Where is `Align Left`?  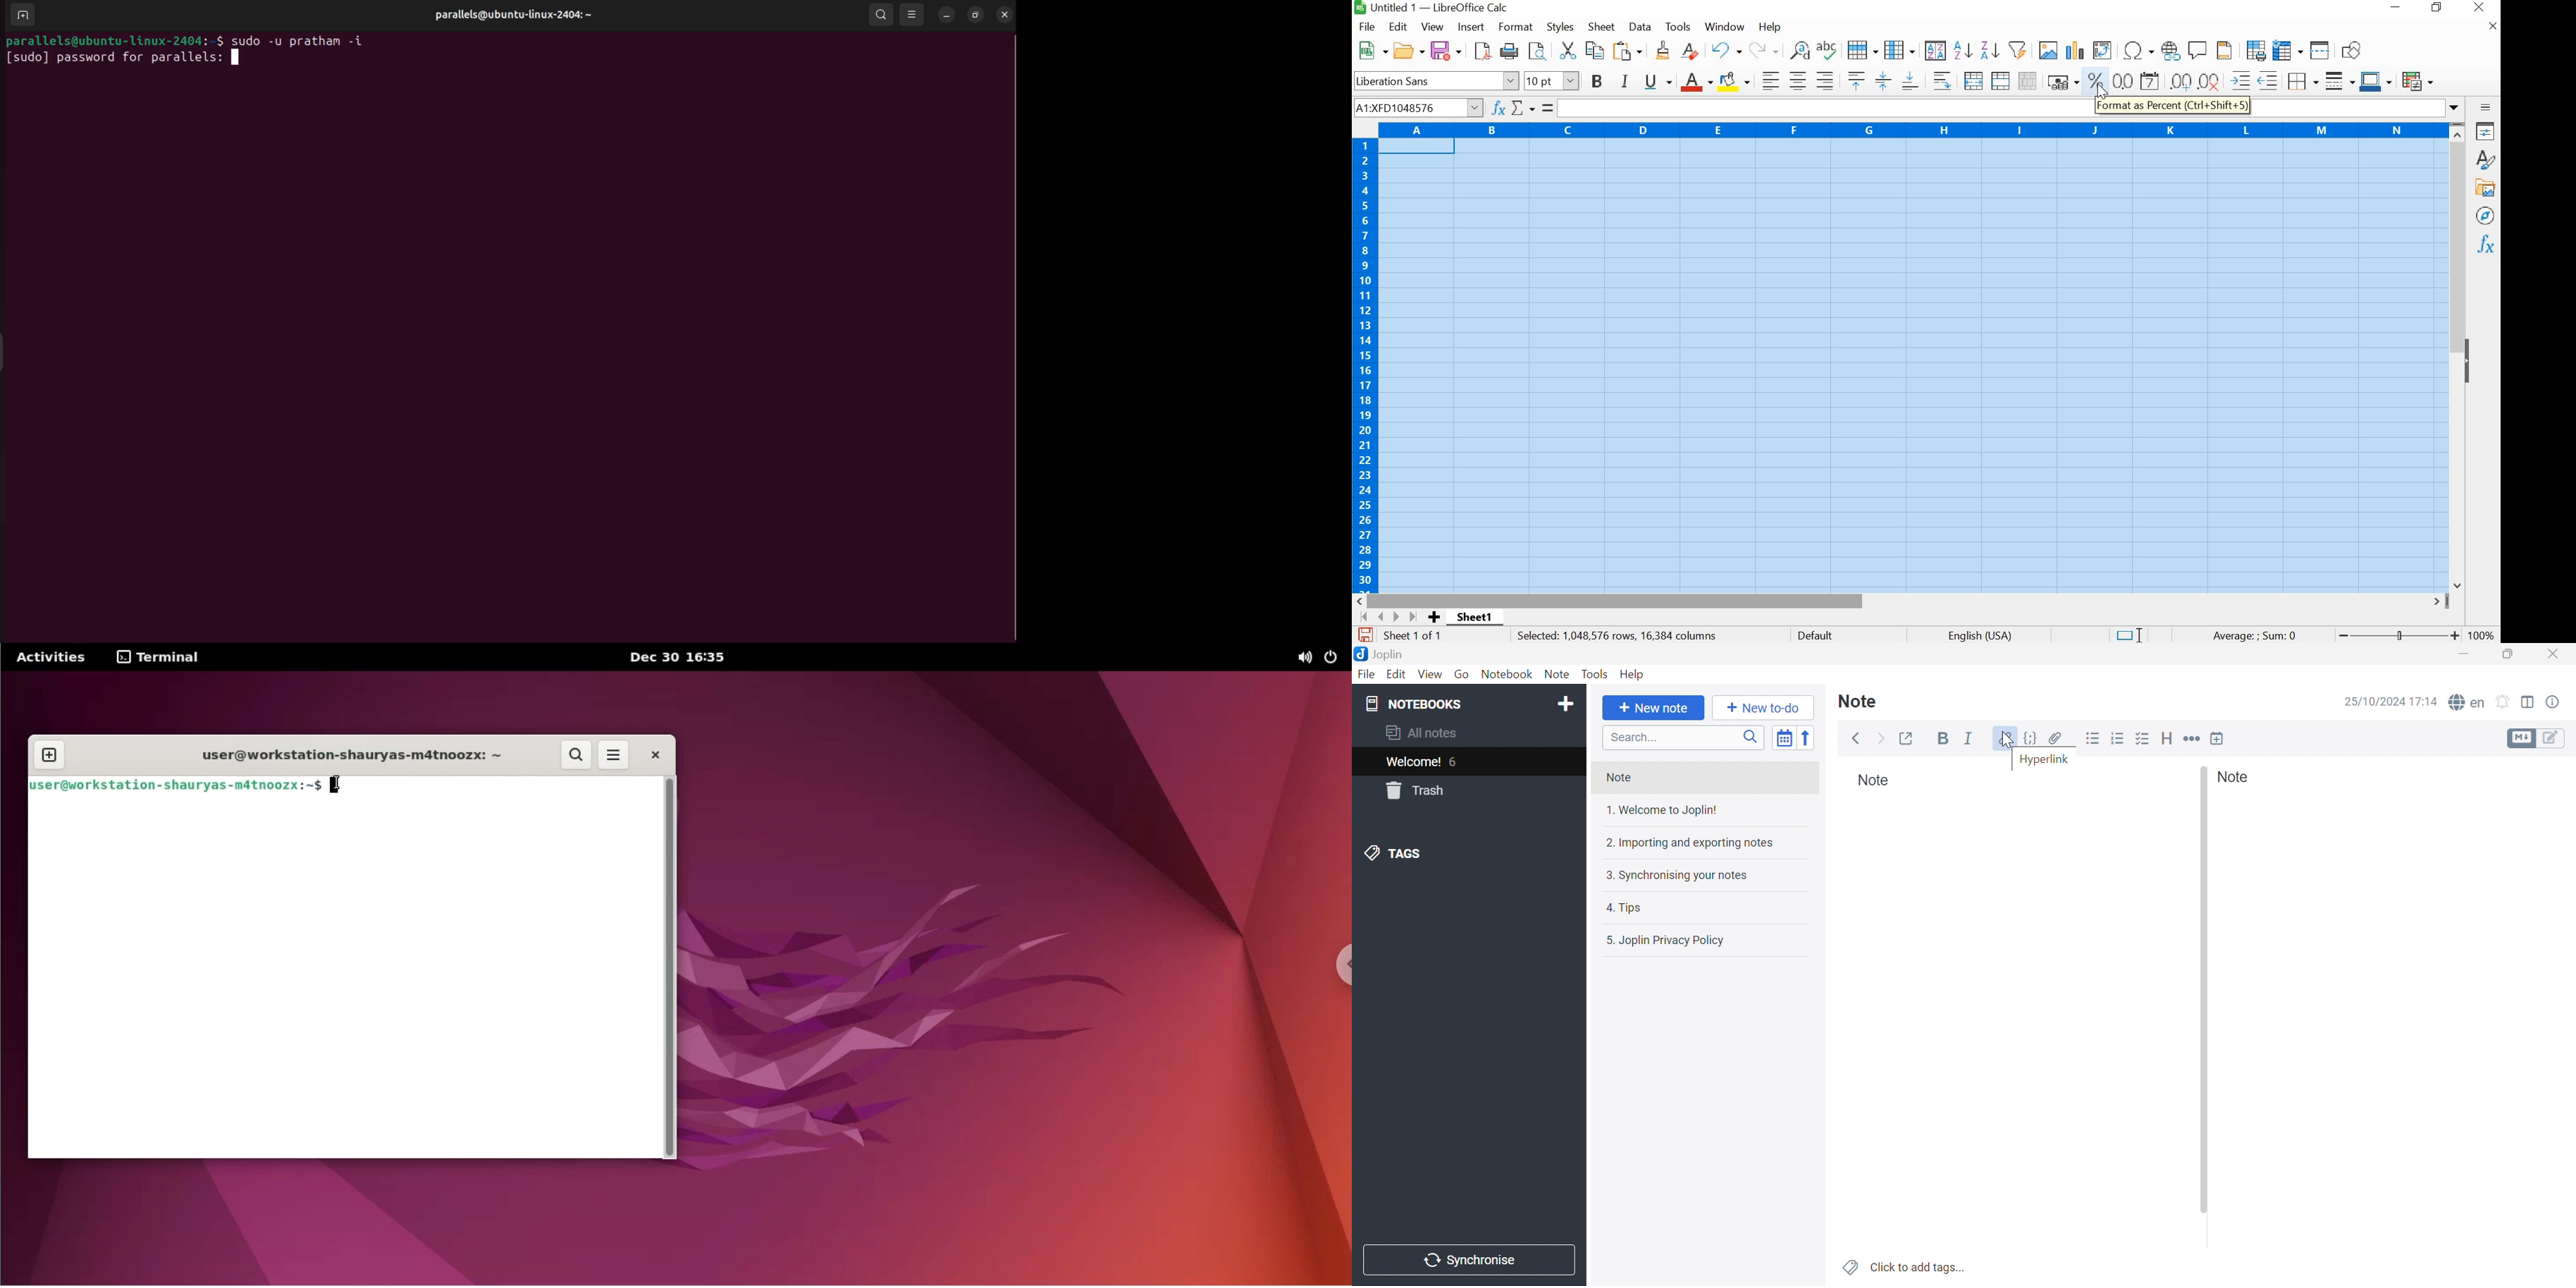 Align Left is located at coordinates (1770, 79).